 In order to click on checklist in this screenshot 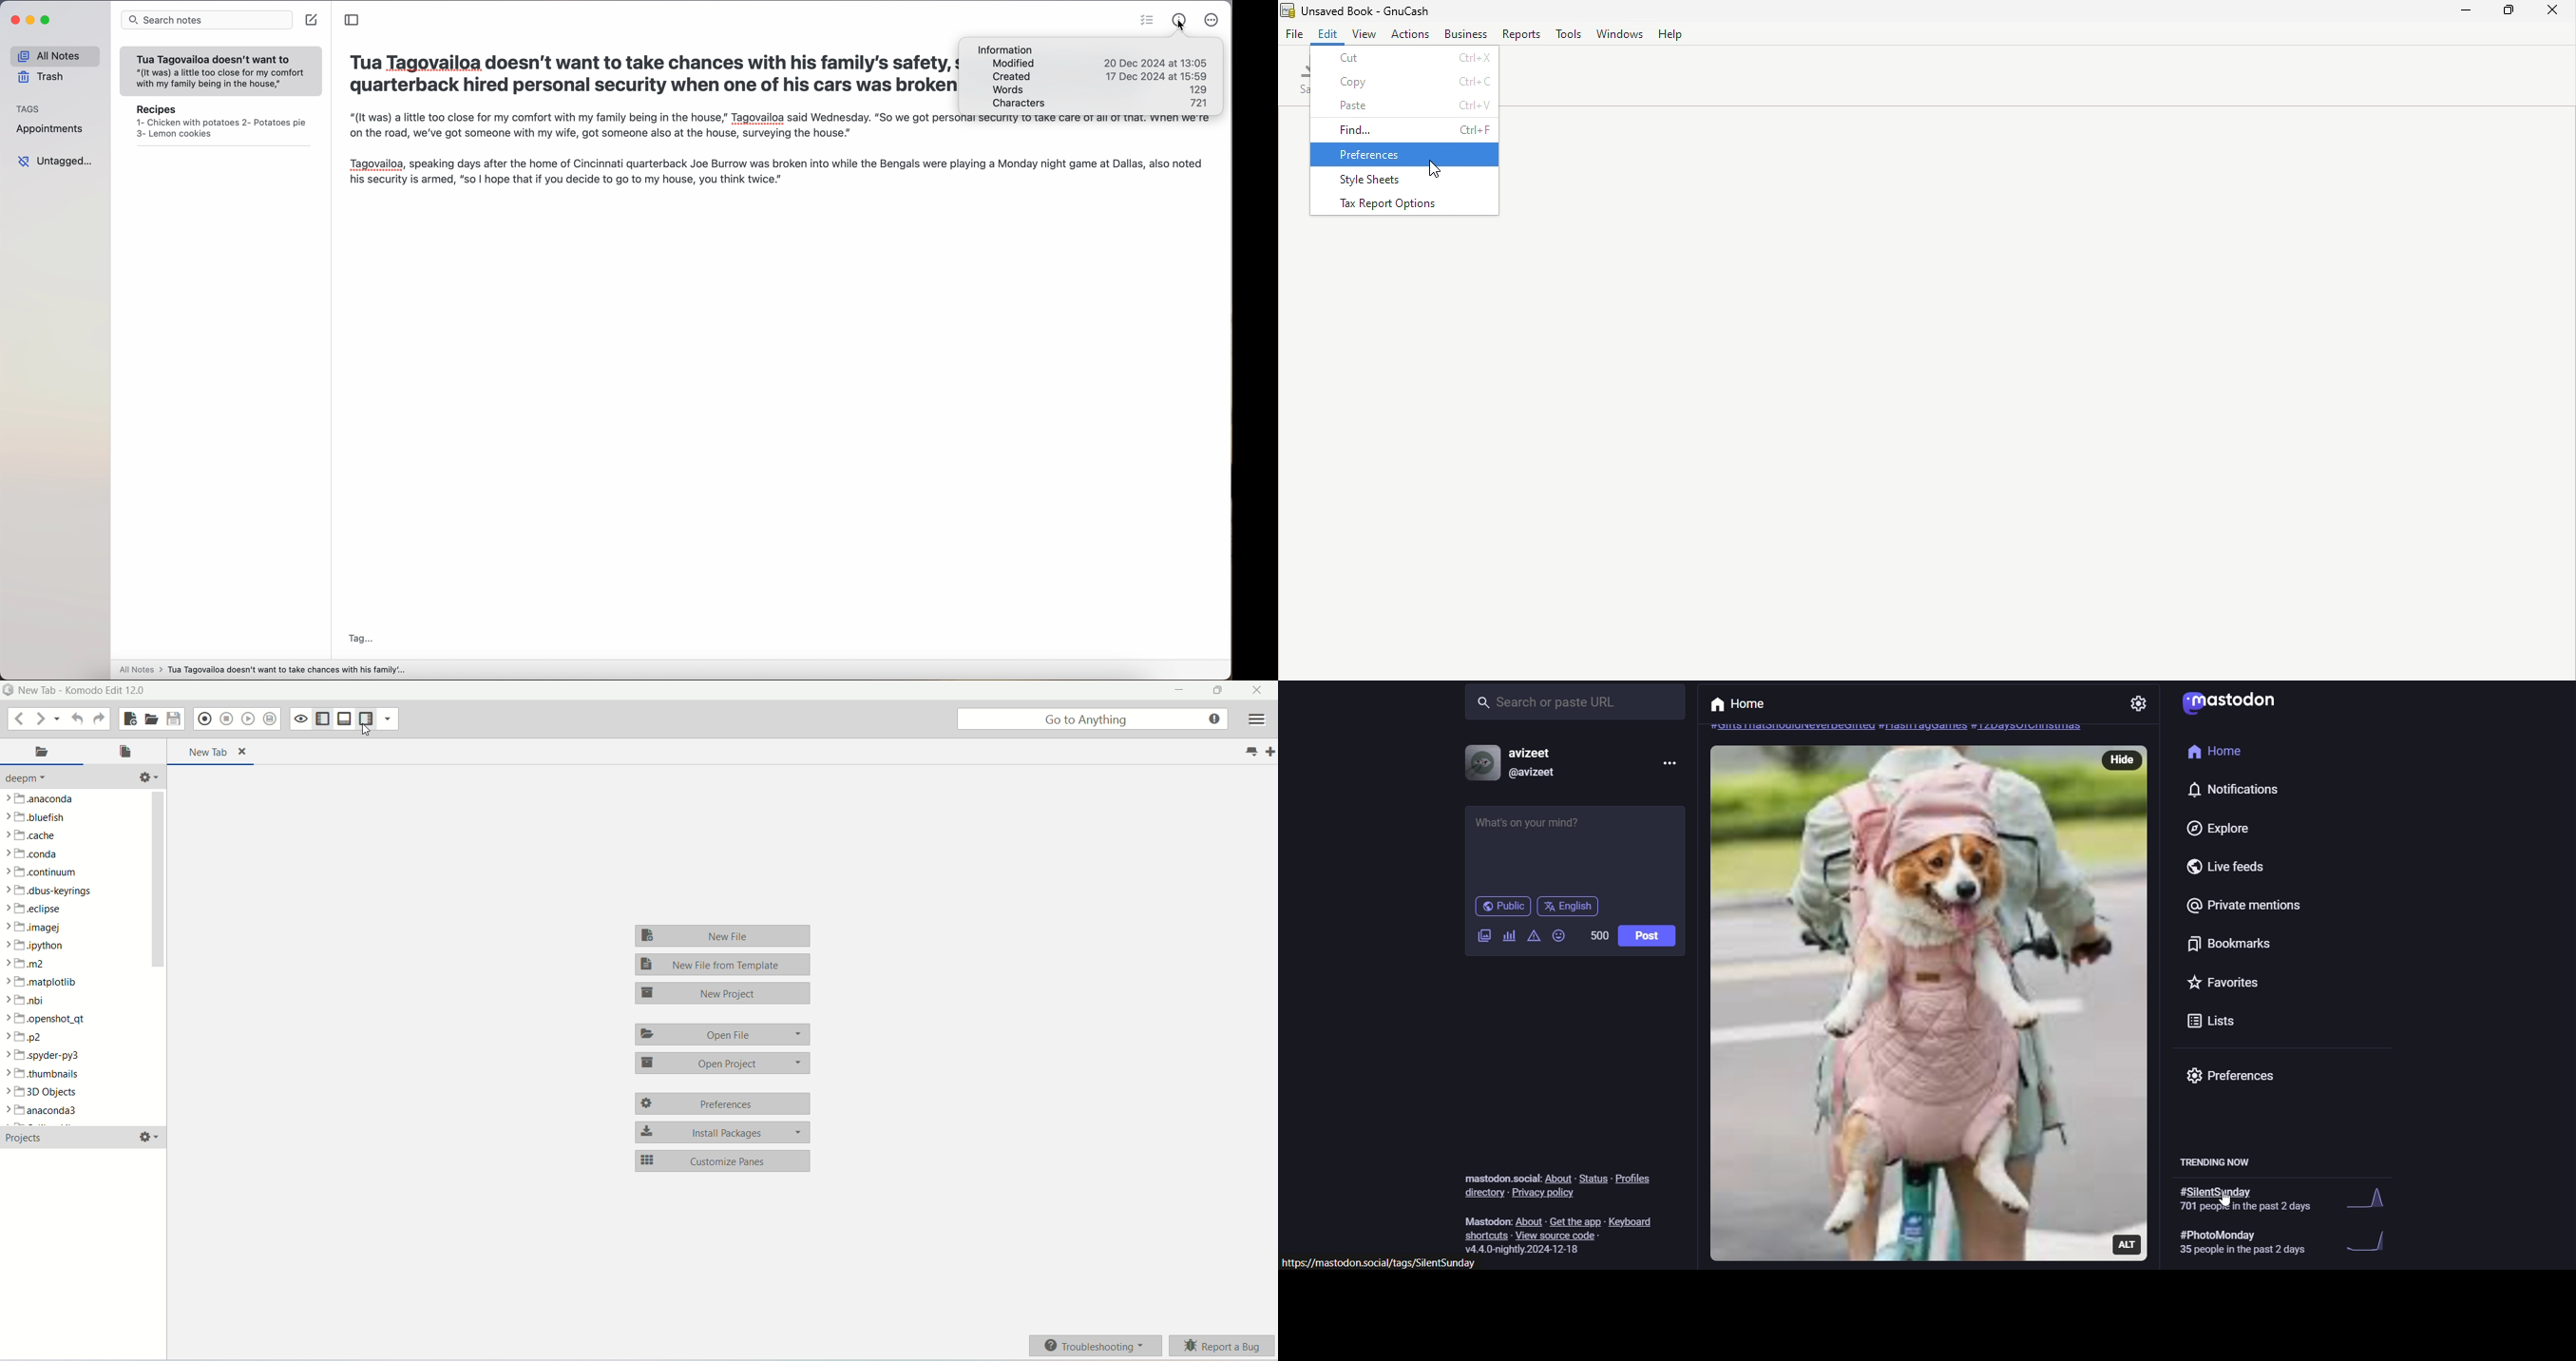, I will do `click(1147, 21)`.